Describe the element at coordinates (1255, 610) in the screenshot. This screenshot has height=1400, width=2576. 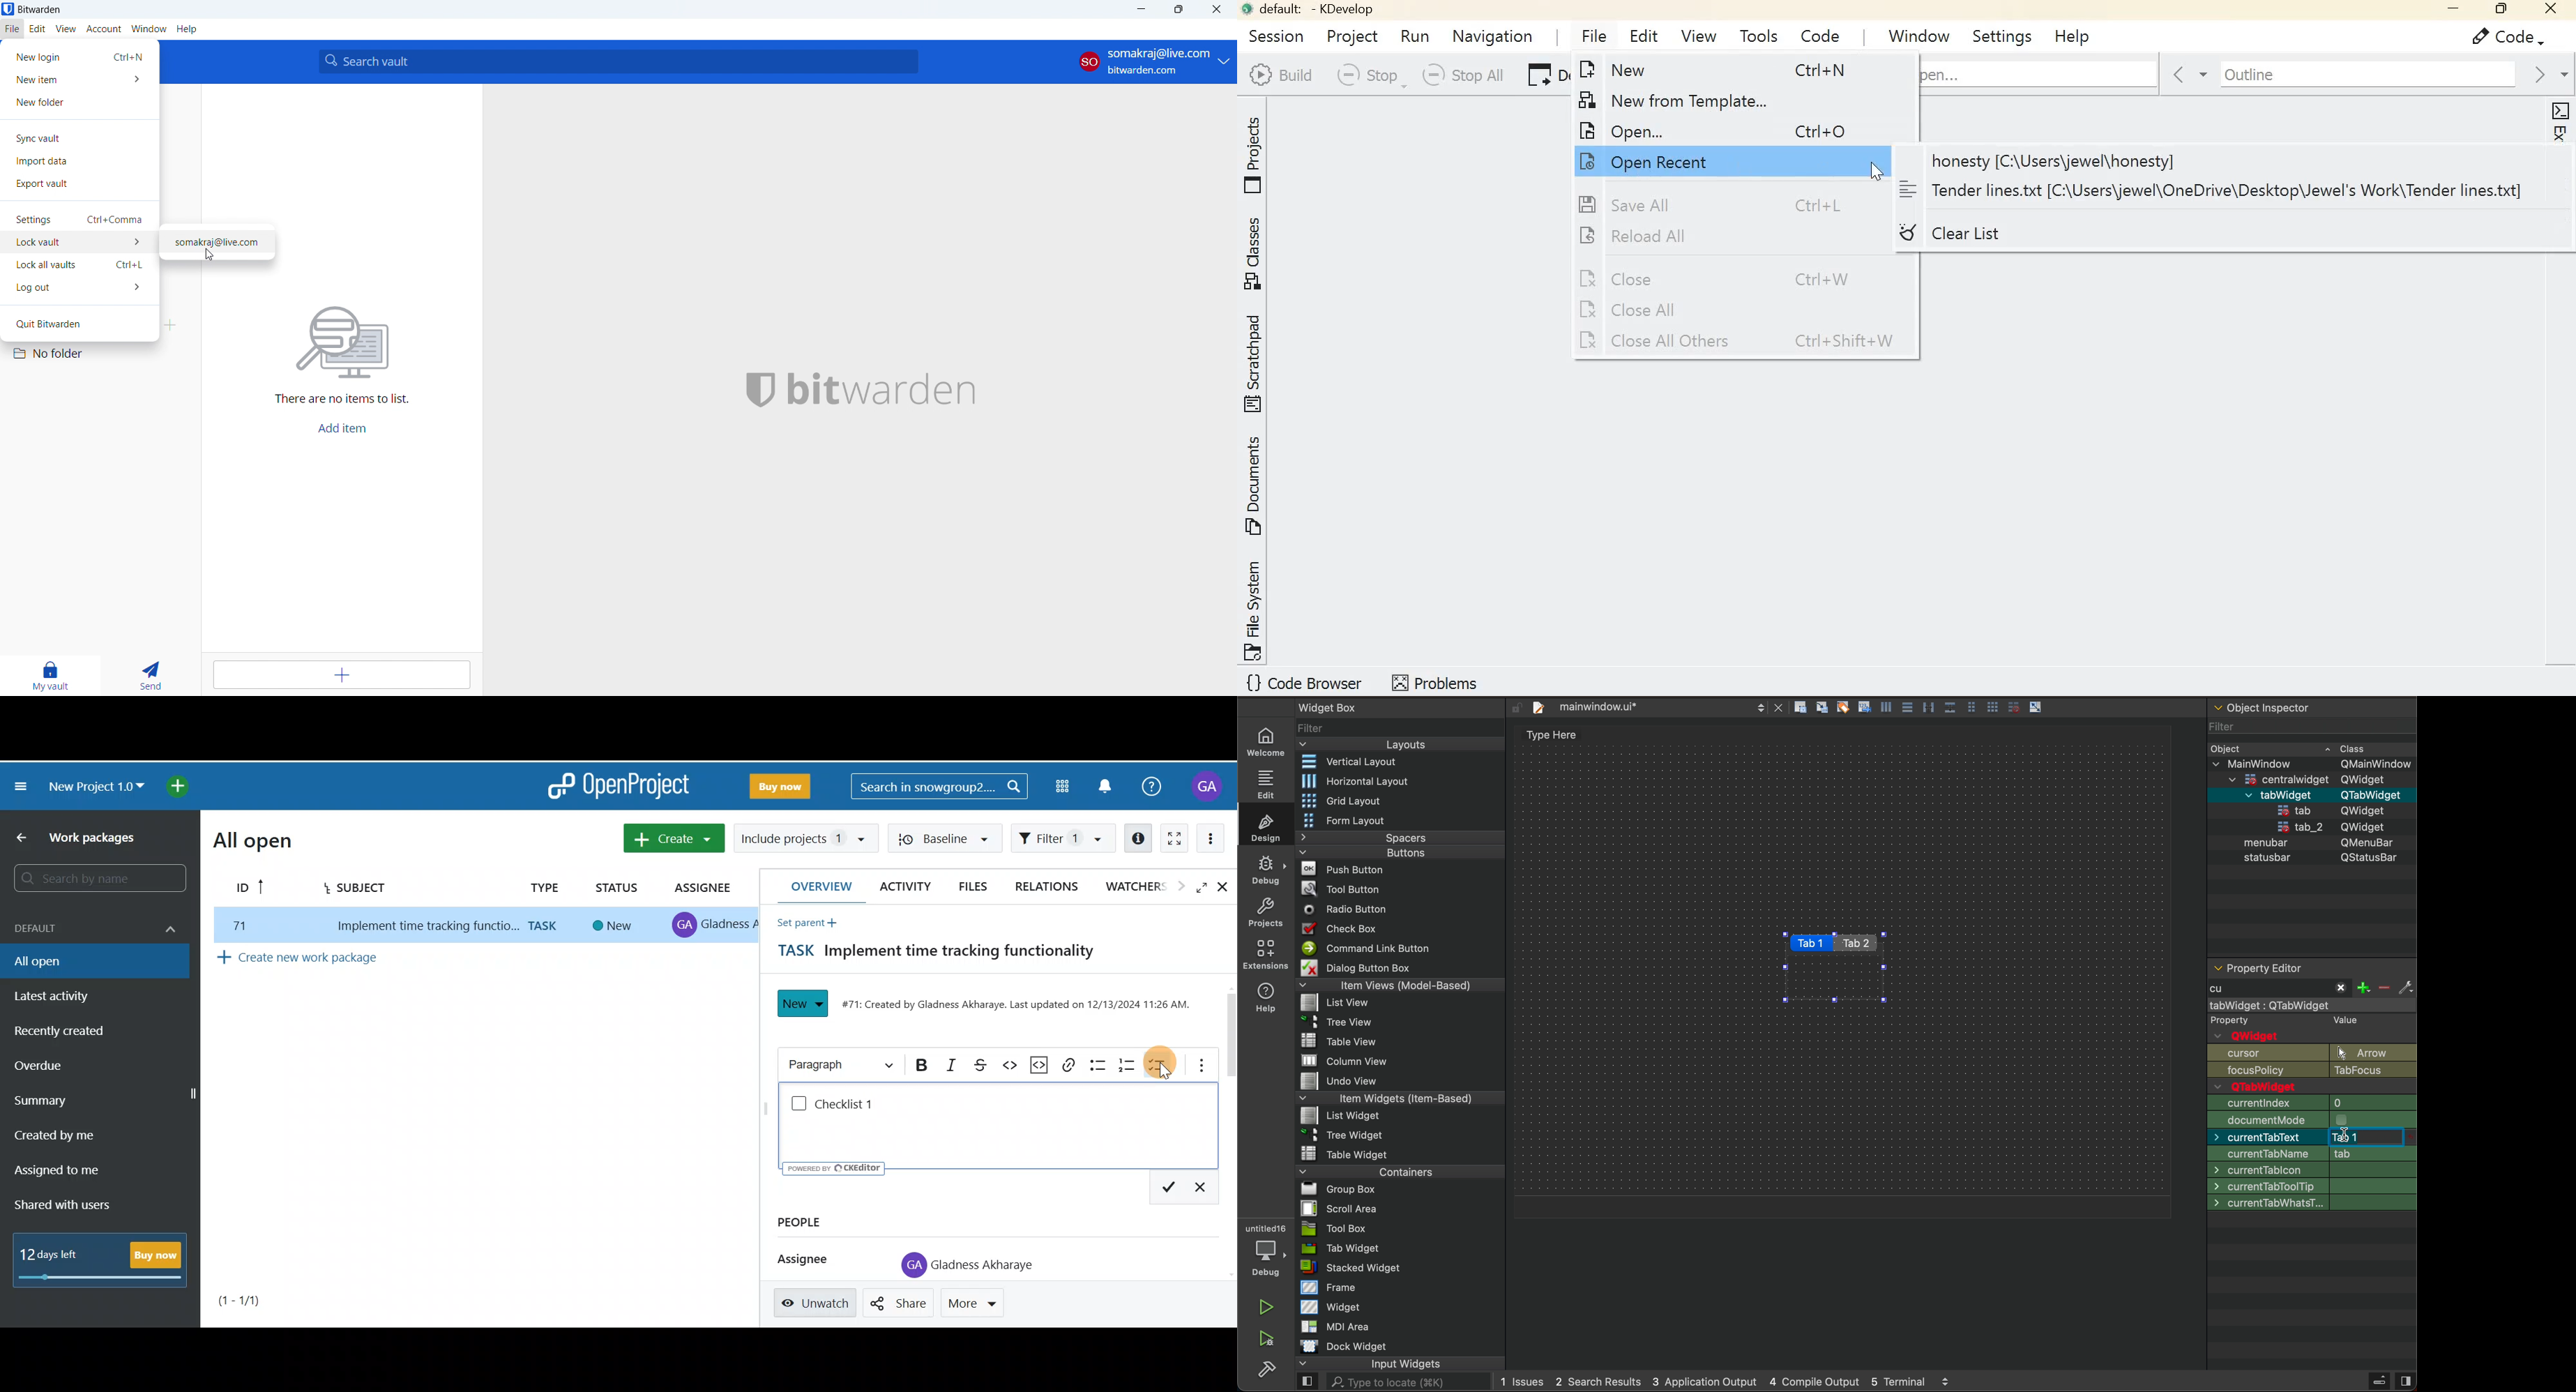
I see `Toggle 'File system' tool view` at that location.